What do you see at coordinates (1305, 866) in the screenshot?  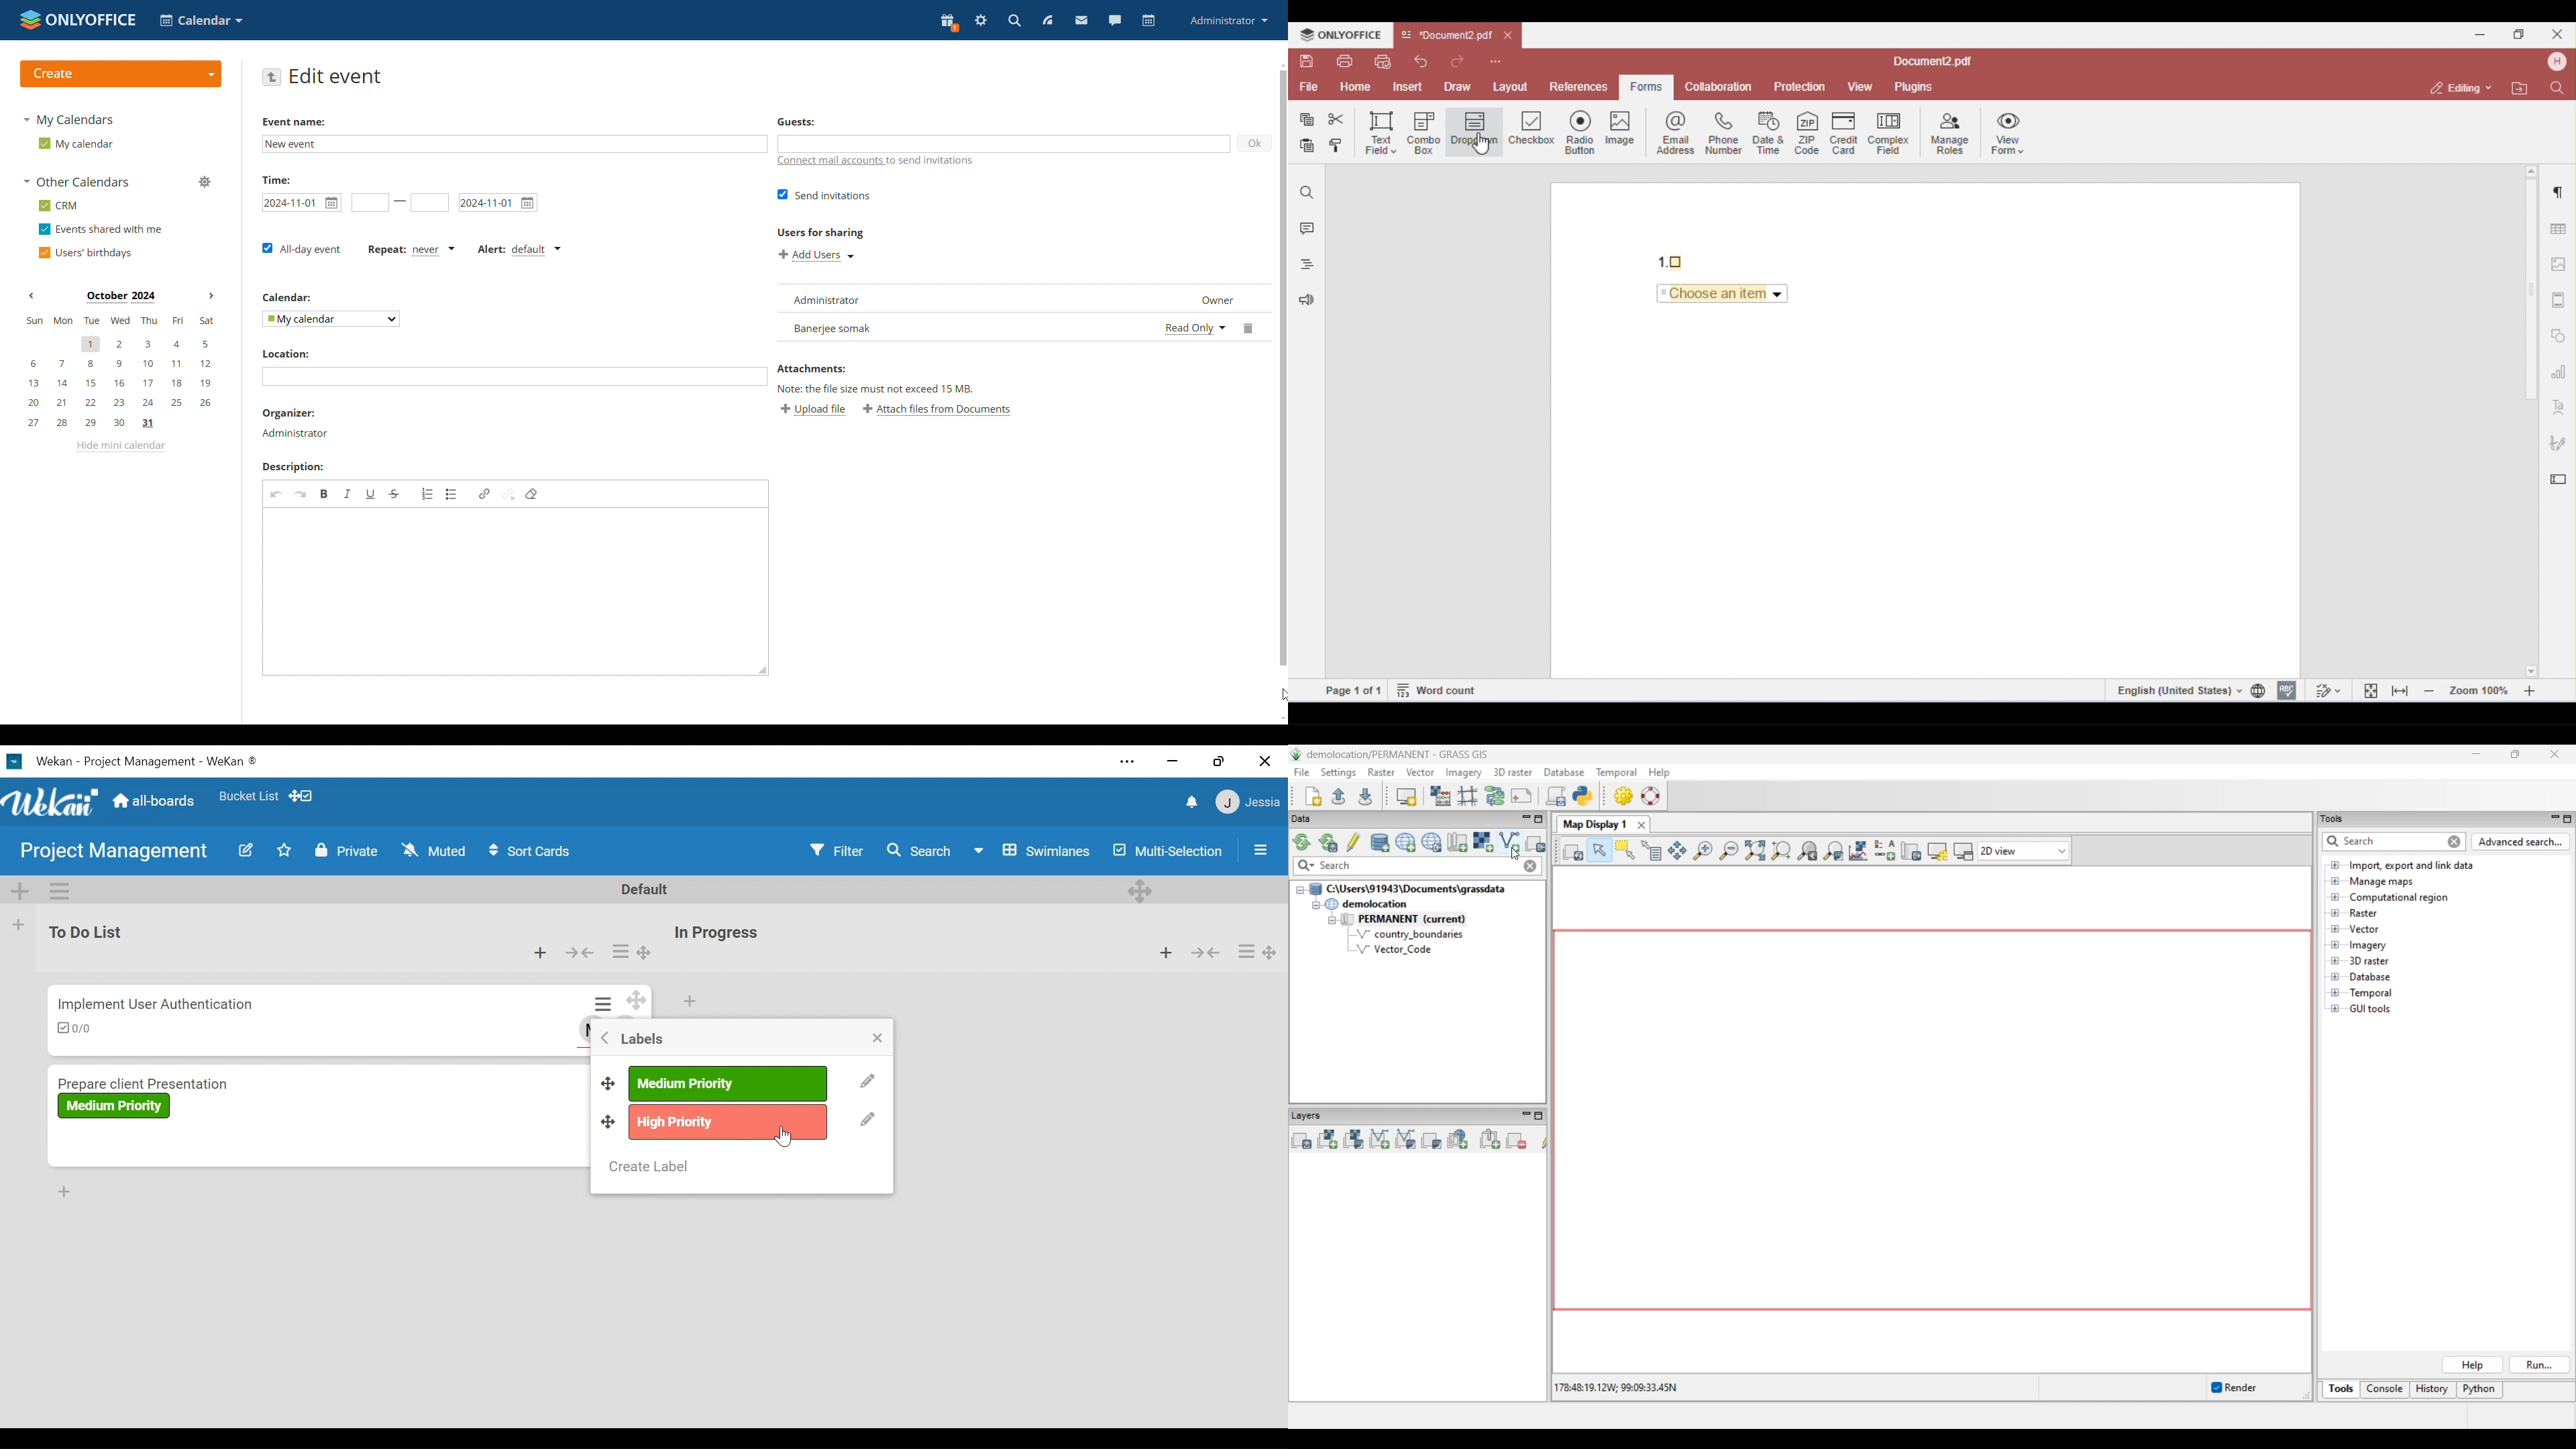 I see `Search specific maps` at bounding box center [1305, 866].